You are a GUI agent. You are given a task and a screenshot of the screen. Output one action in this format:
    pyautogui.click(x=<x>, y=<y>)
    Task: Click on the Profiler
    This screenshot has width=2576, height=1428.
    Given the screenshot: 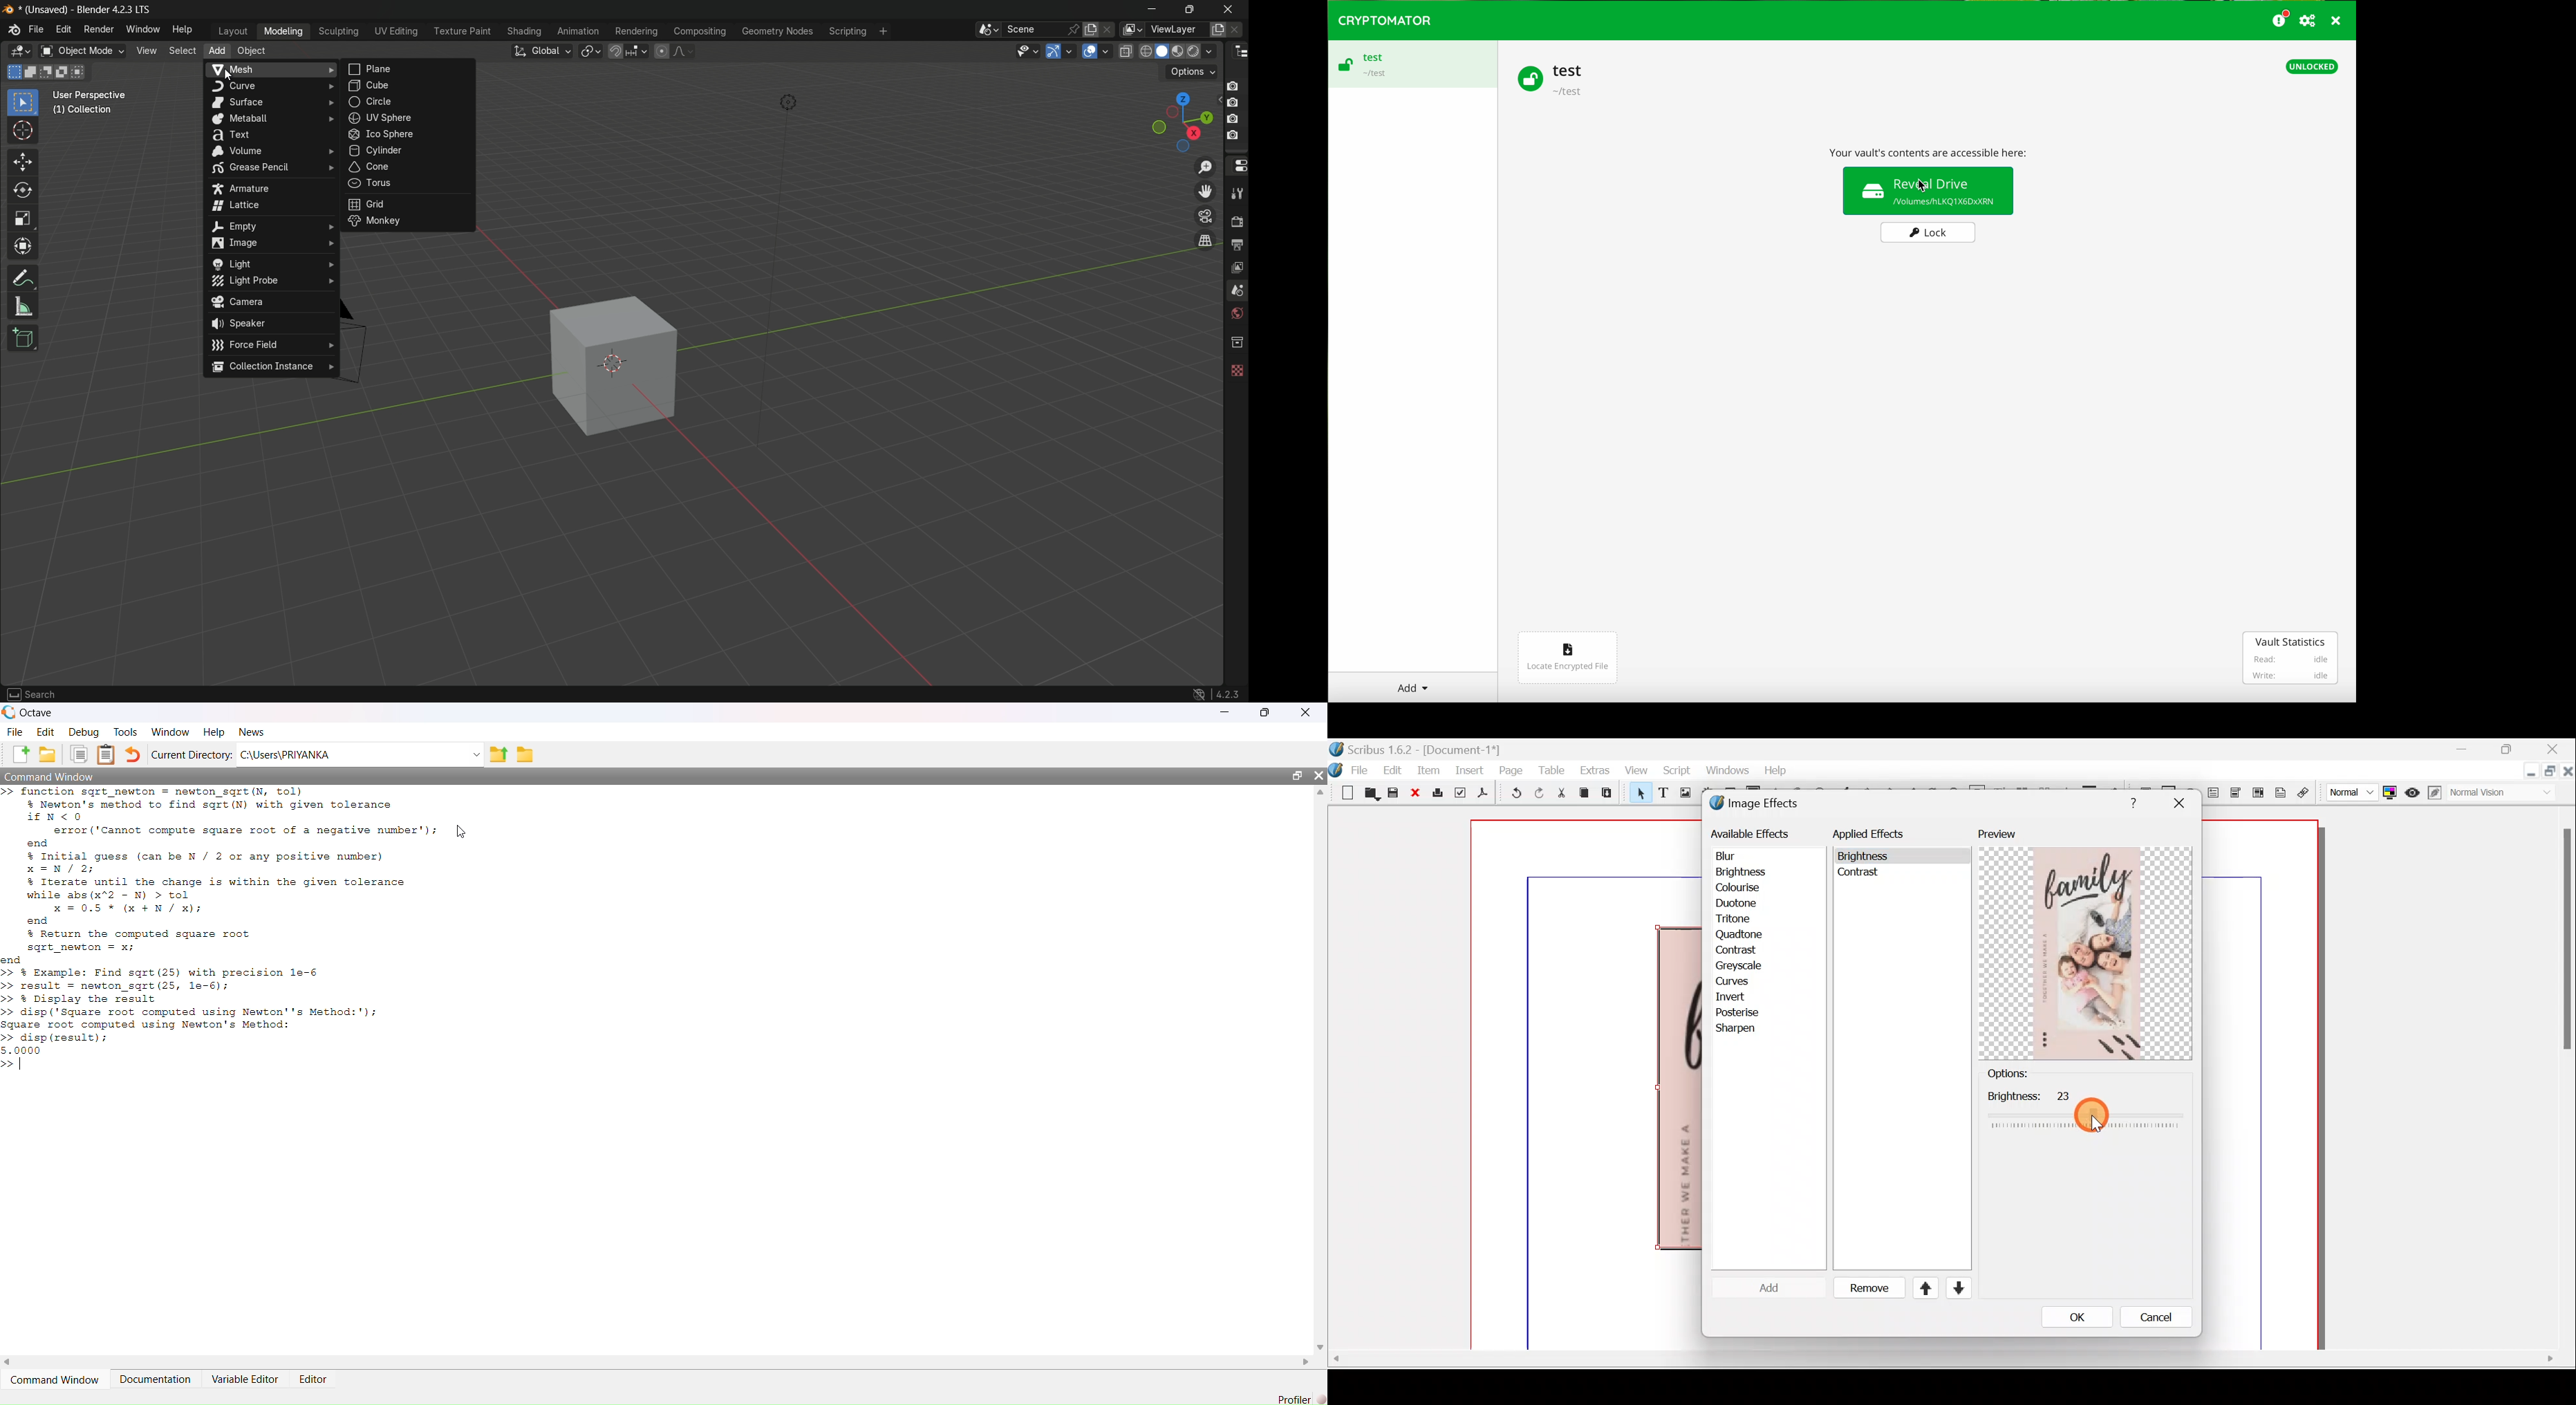 What is the action you would take?
    pyautogui.click(x=1298, y=1397)
    